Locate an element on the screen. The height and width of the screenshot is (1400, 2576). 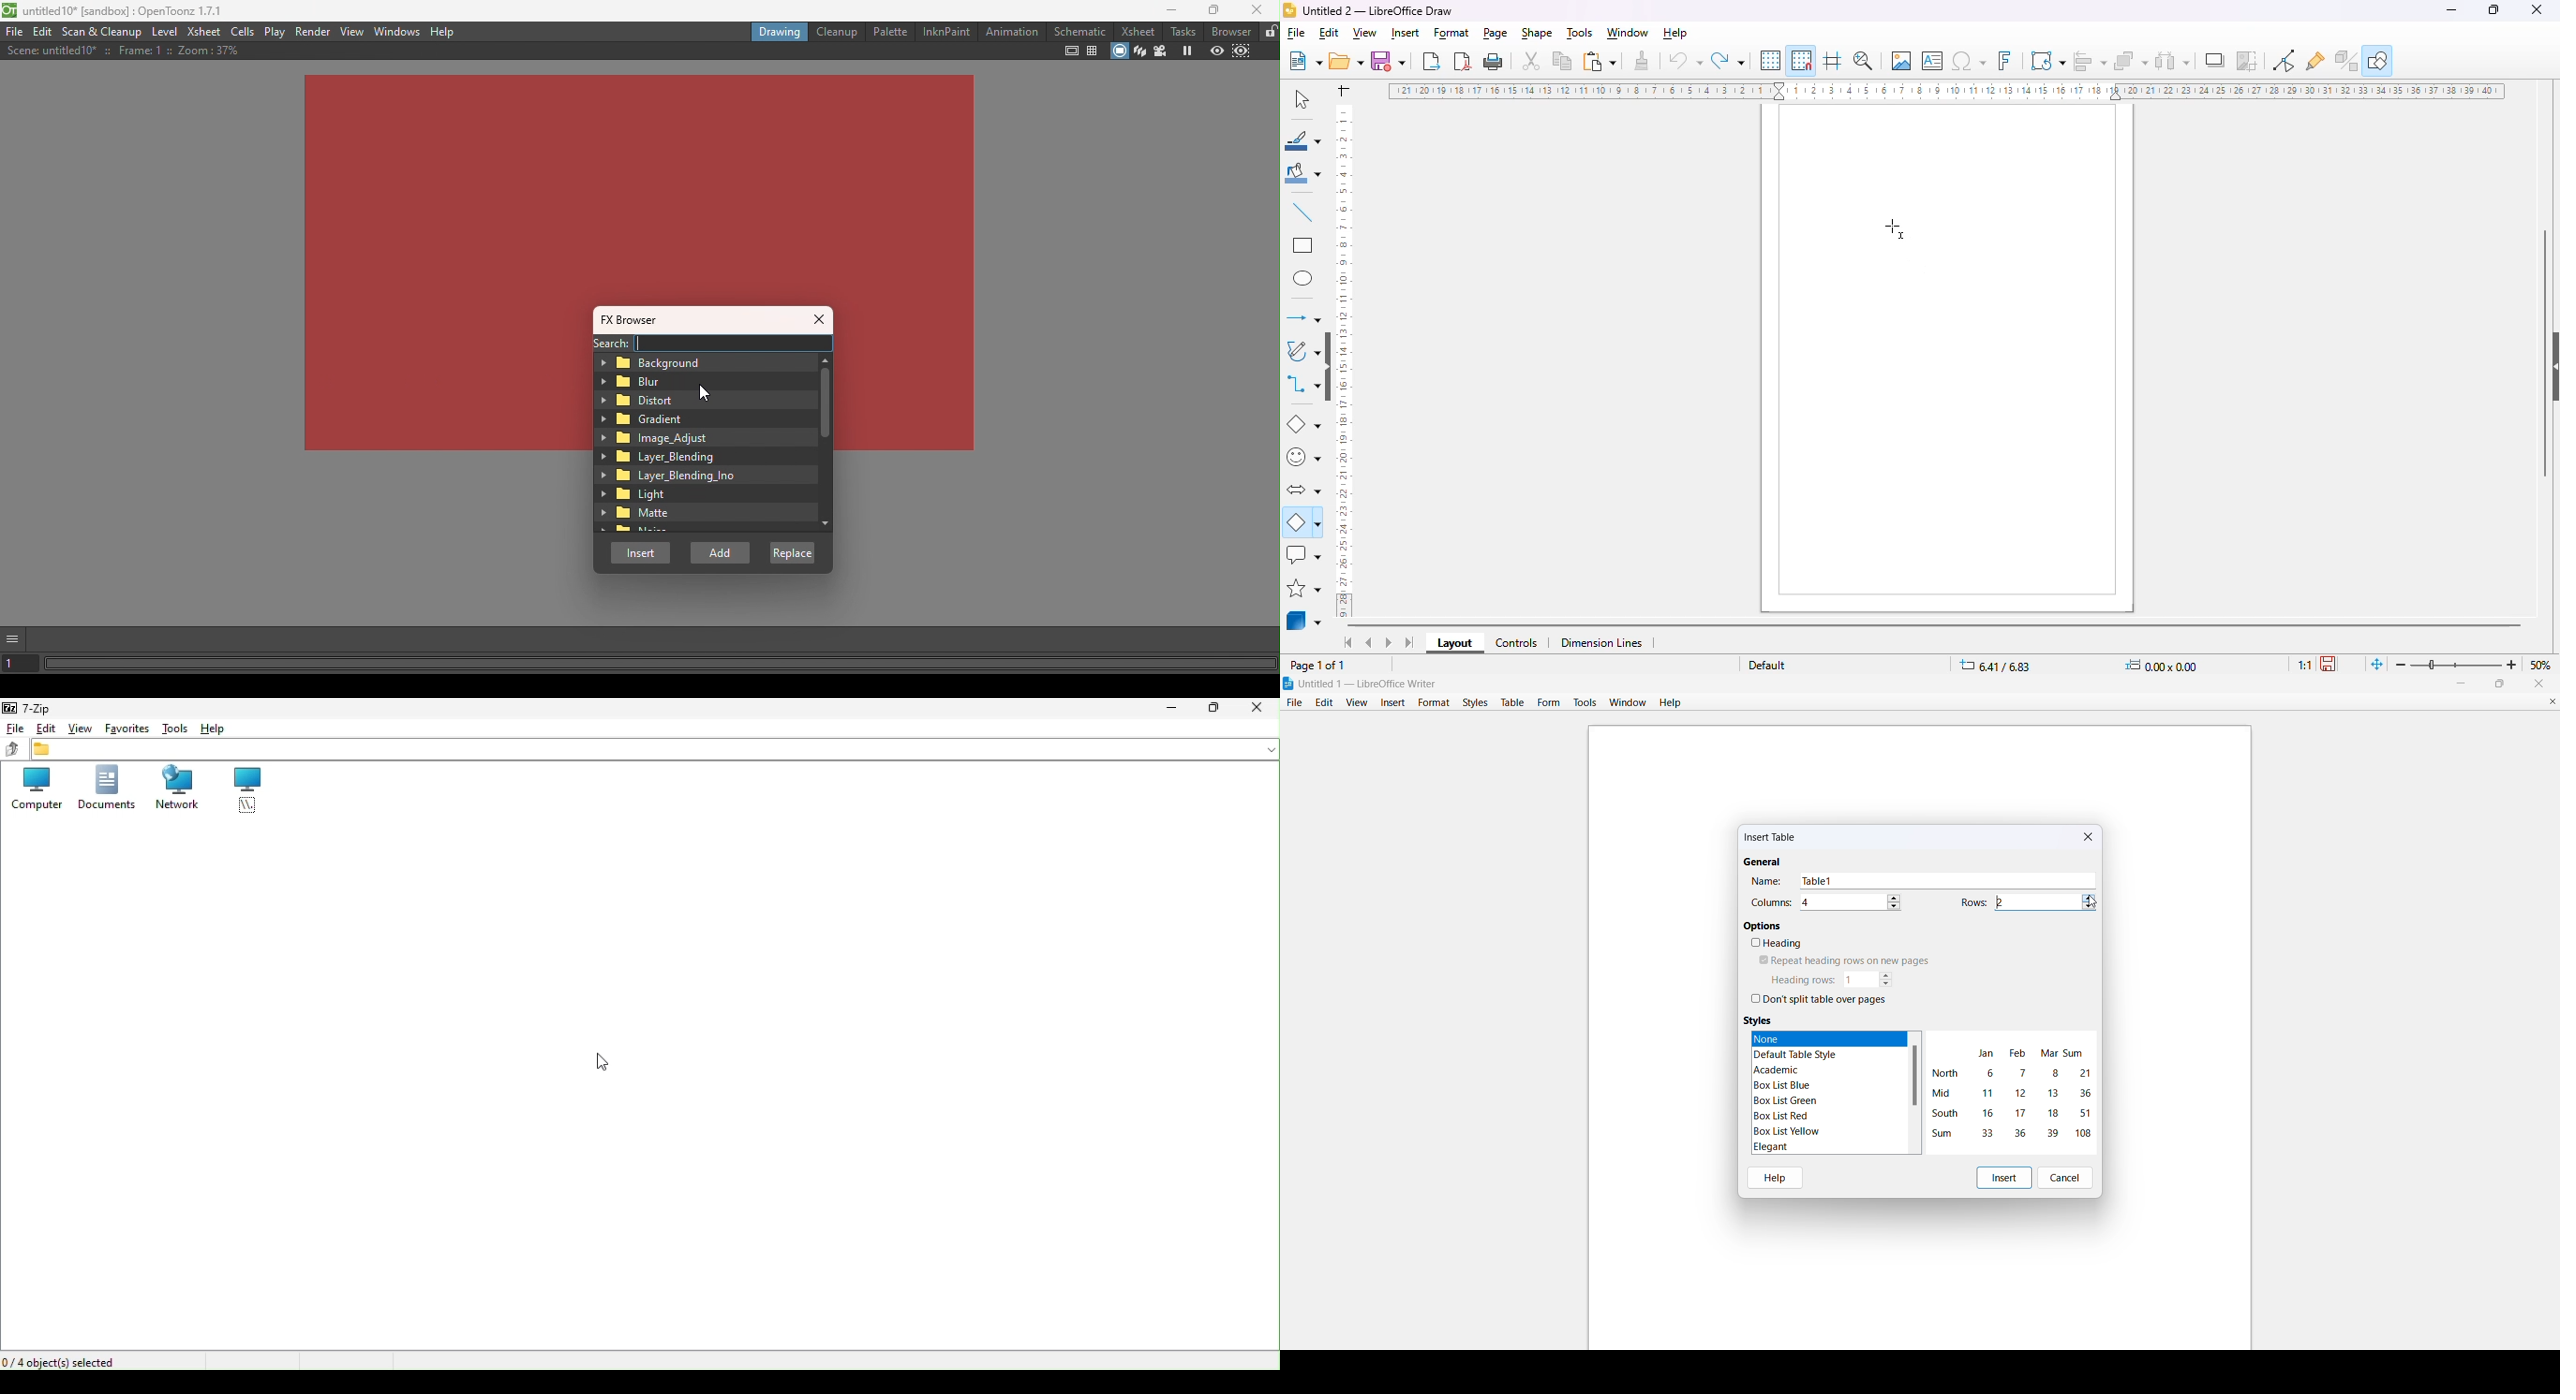
format is located at coordinates (1452, 34).